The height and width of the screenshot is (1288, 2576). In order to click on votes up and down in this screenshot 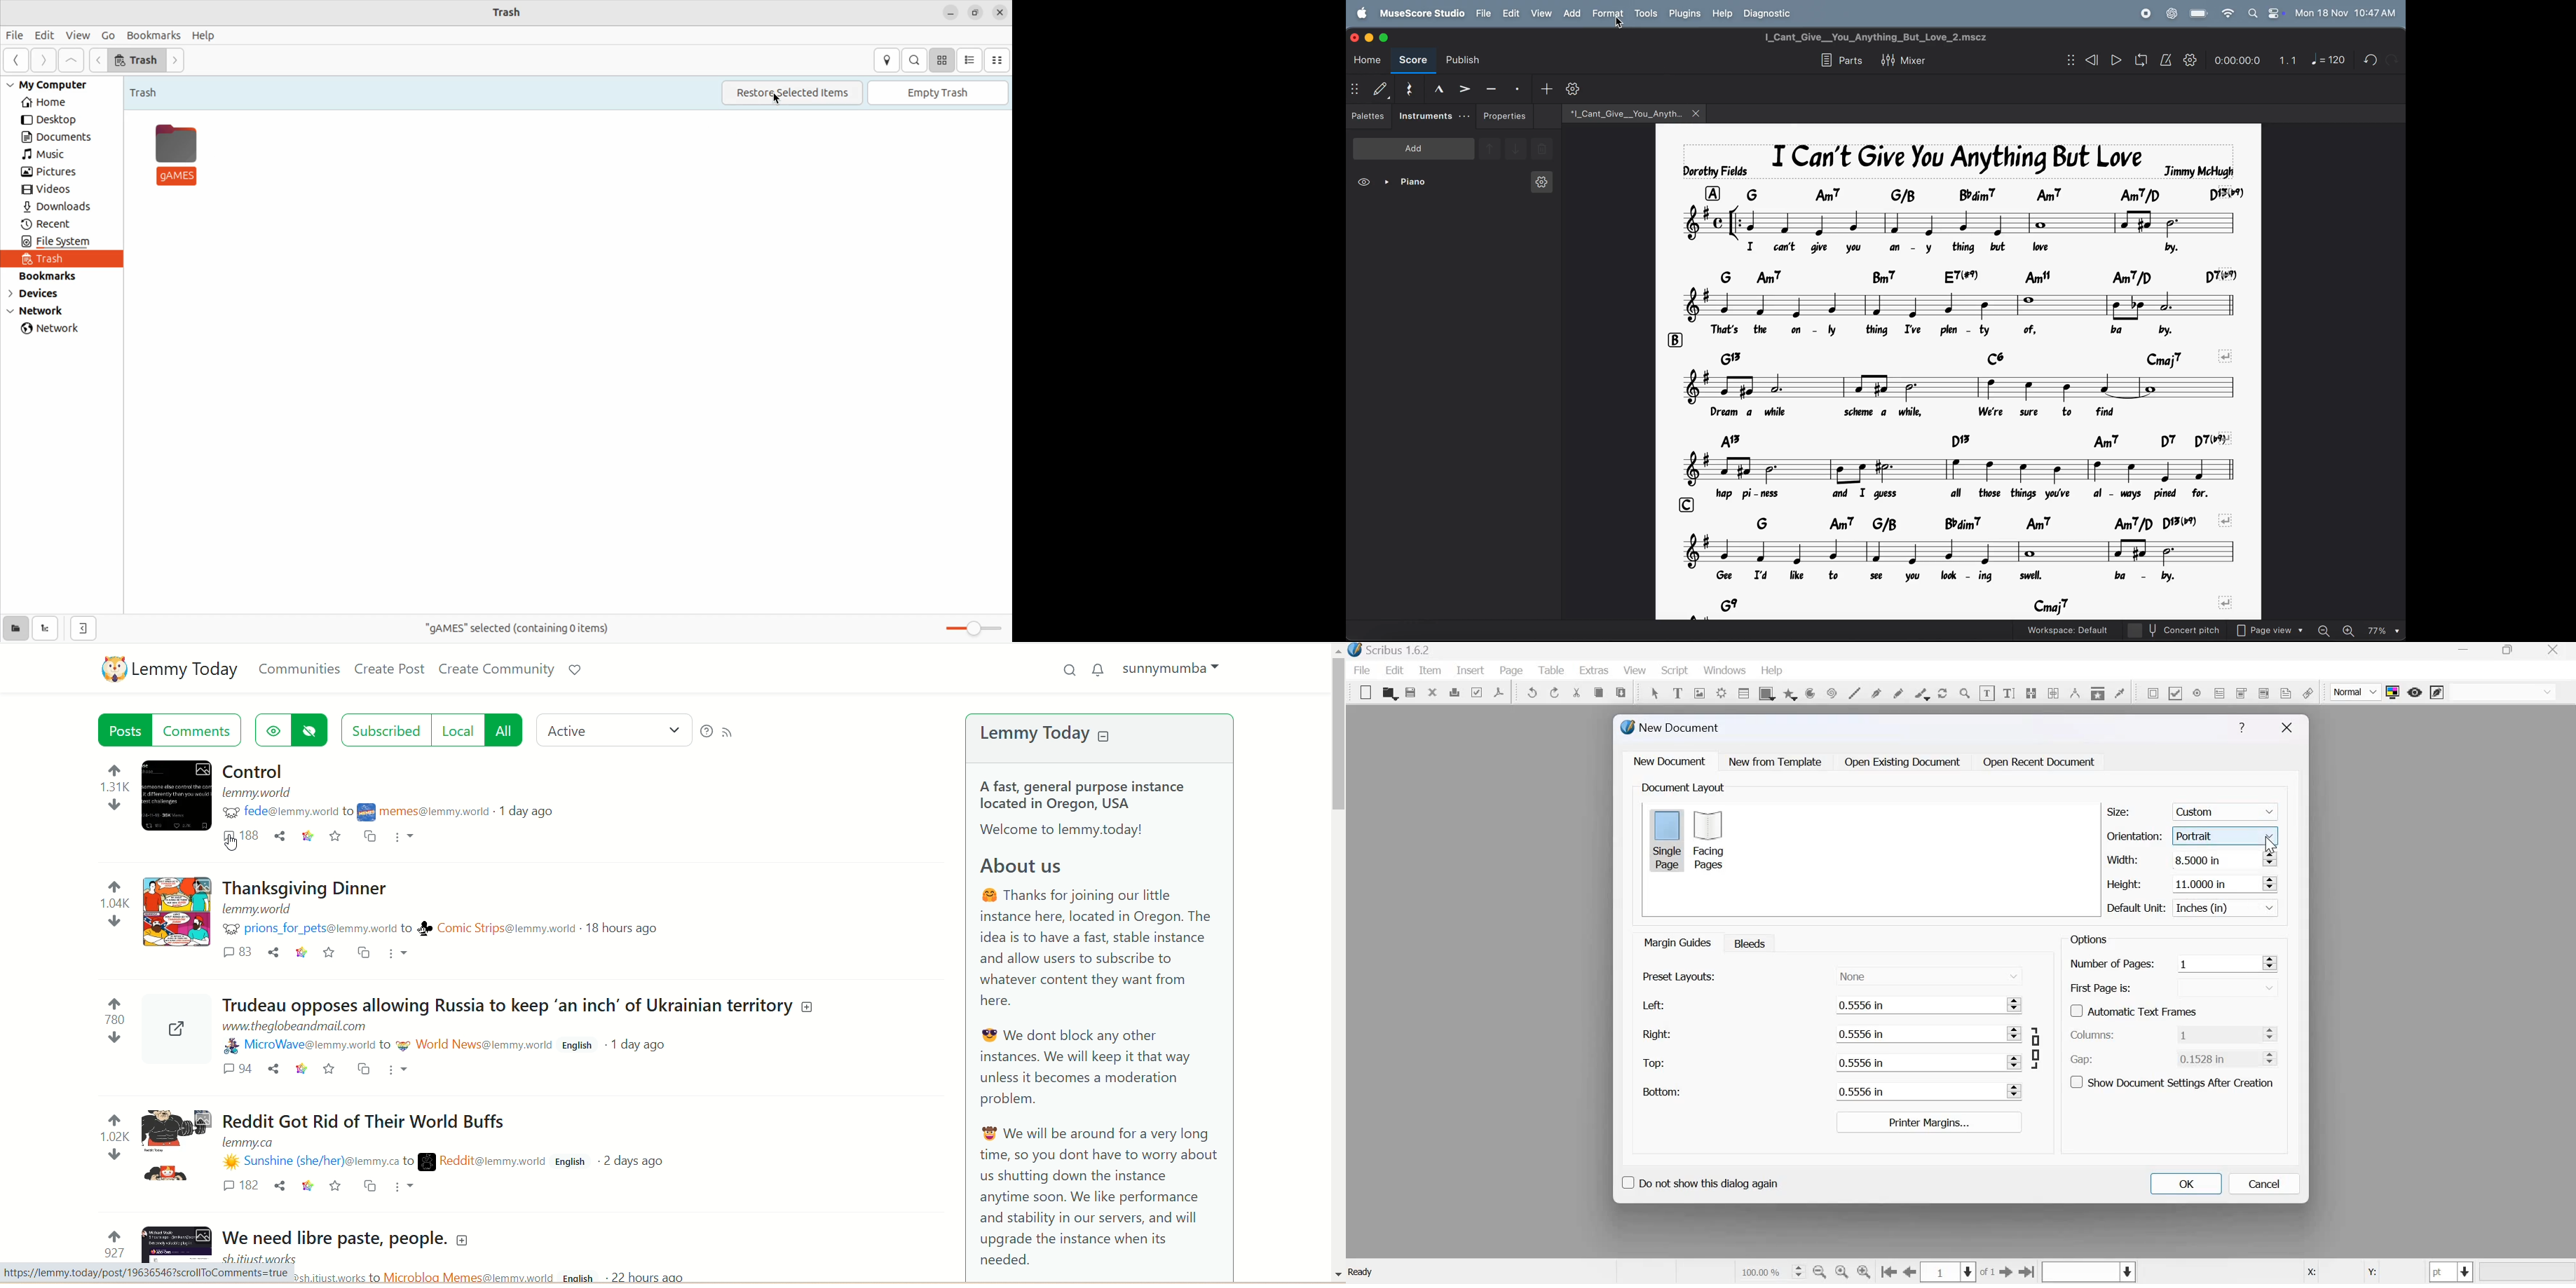, I will do `click(107, 908)`.